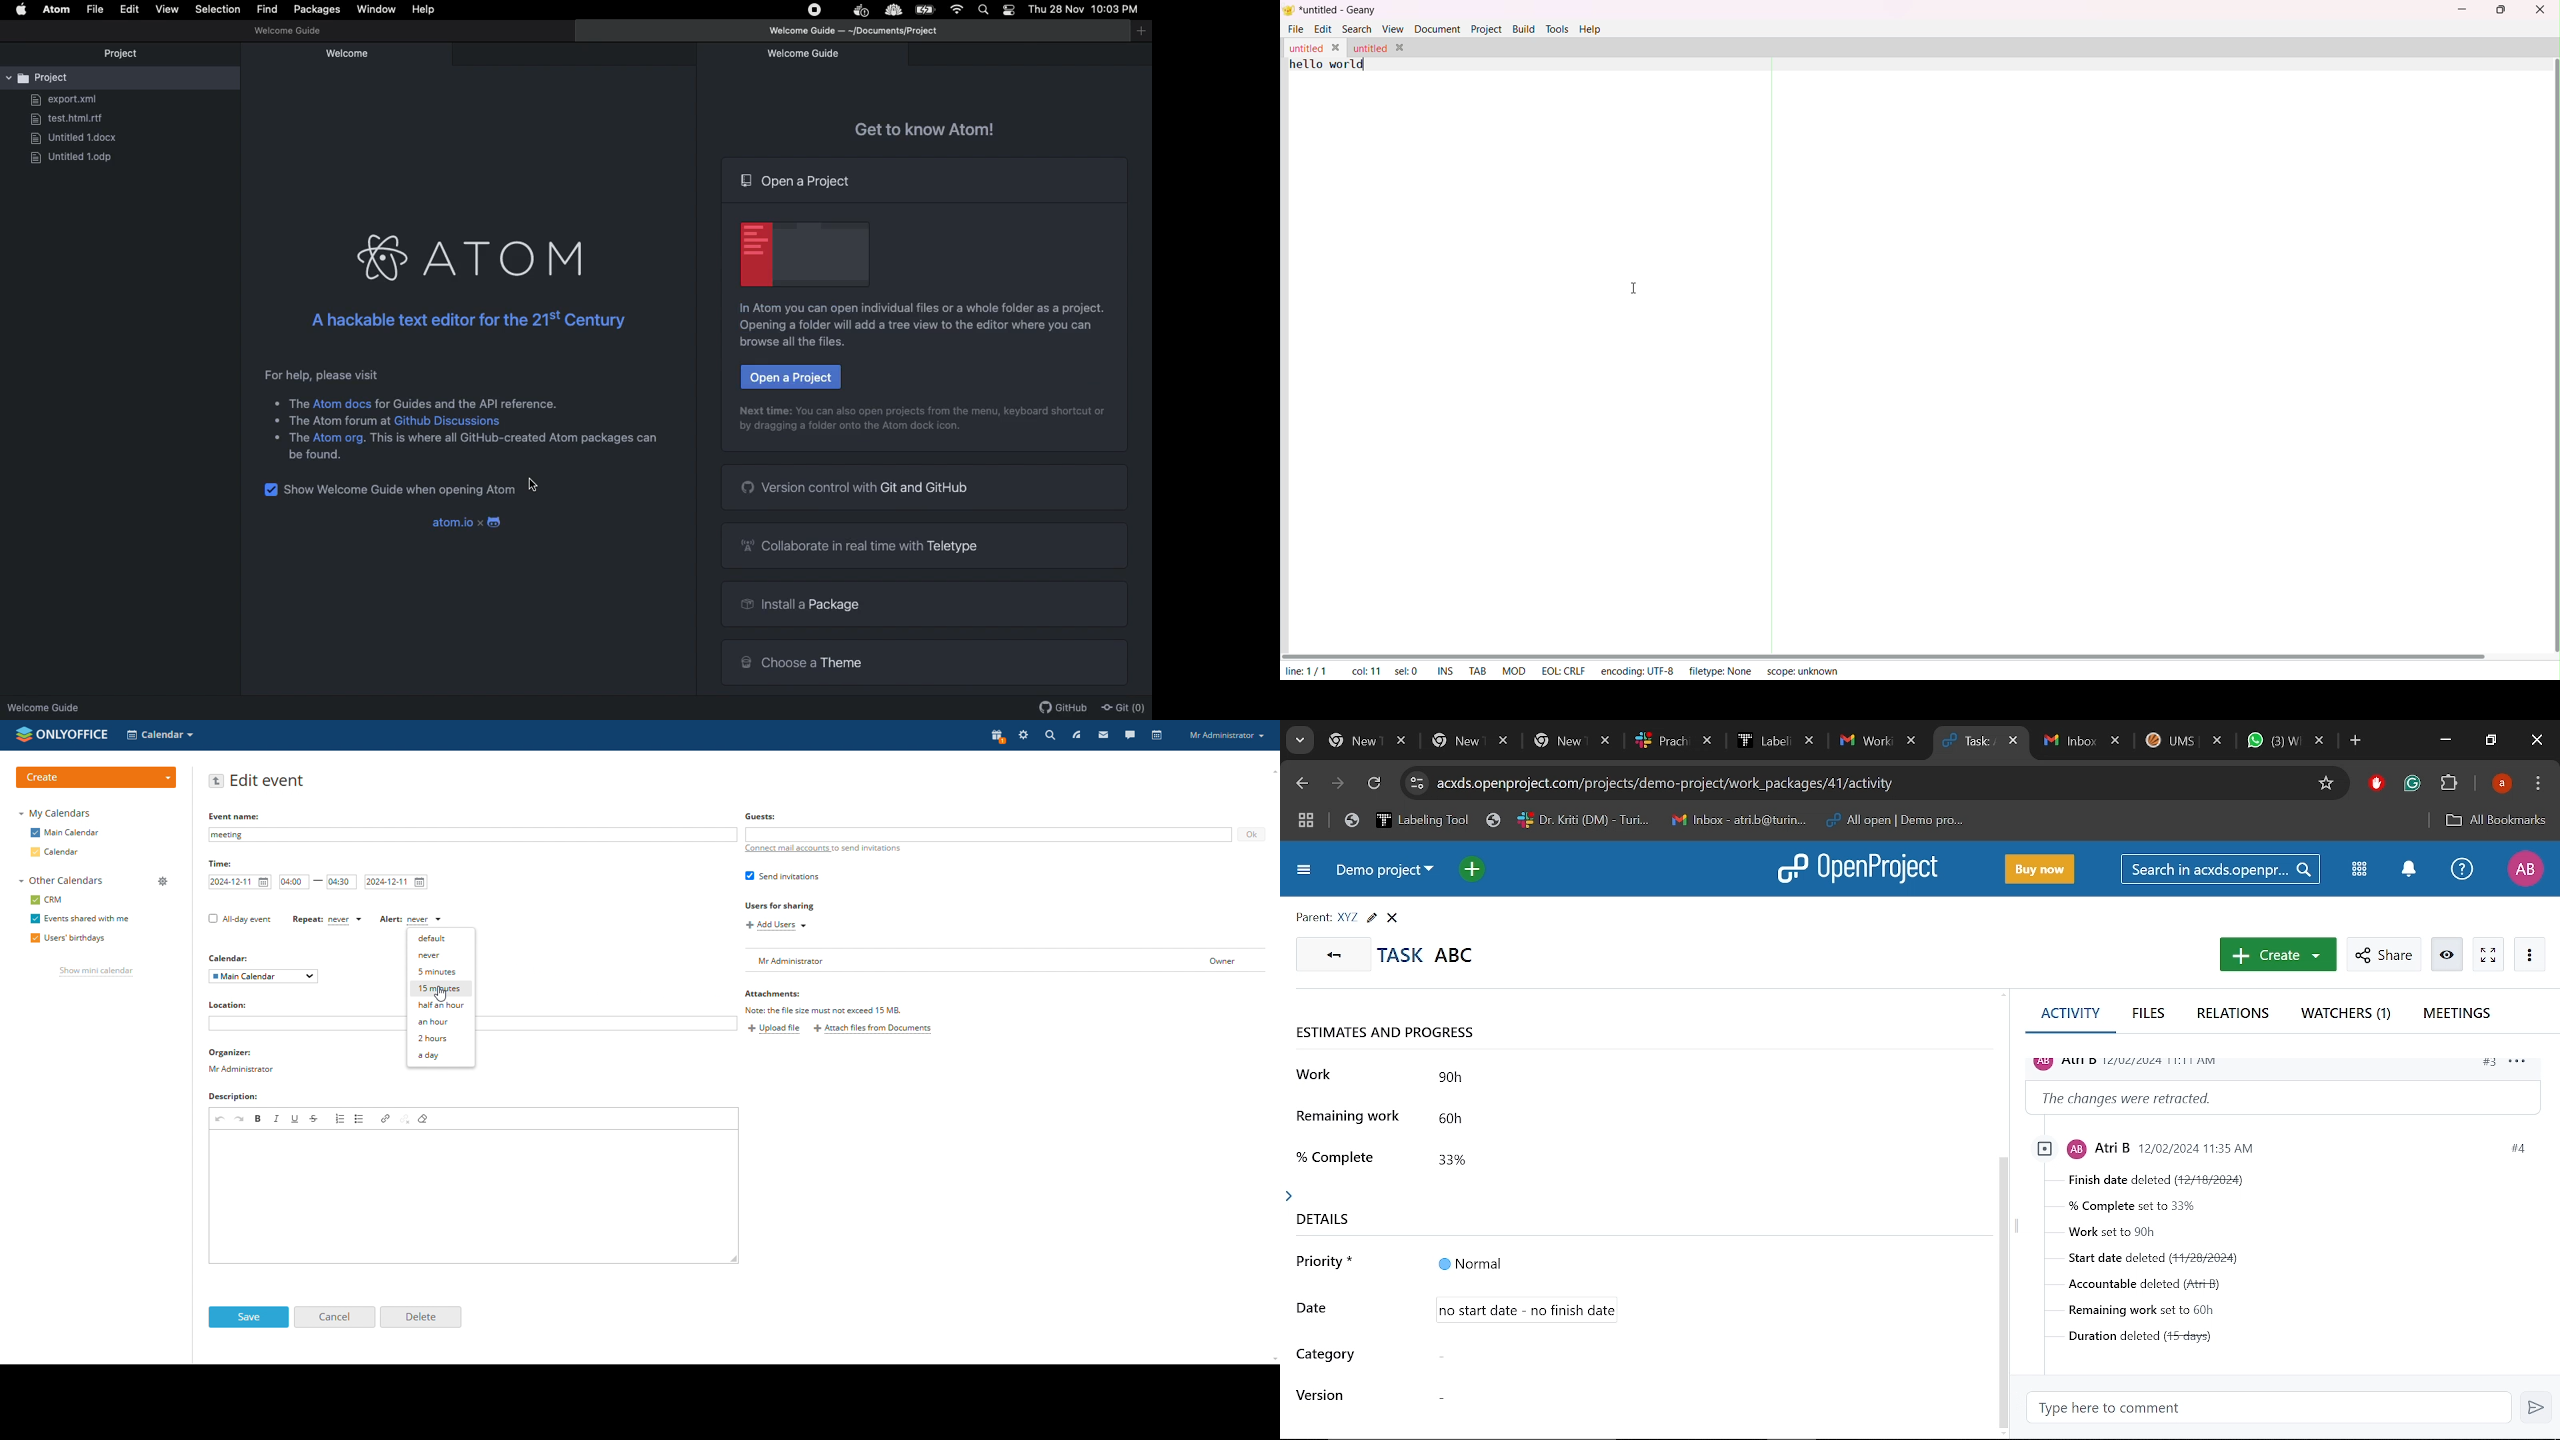 The image size is (2576, 1456). What do you see at coordinates (799, 255) in the screenshot?
I see `Screen` at bounding box center [799, 255].